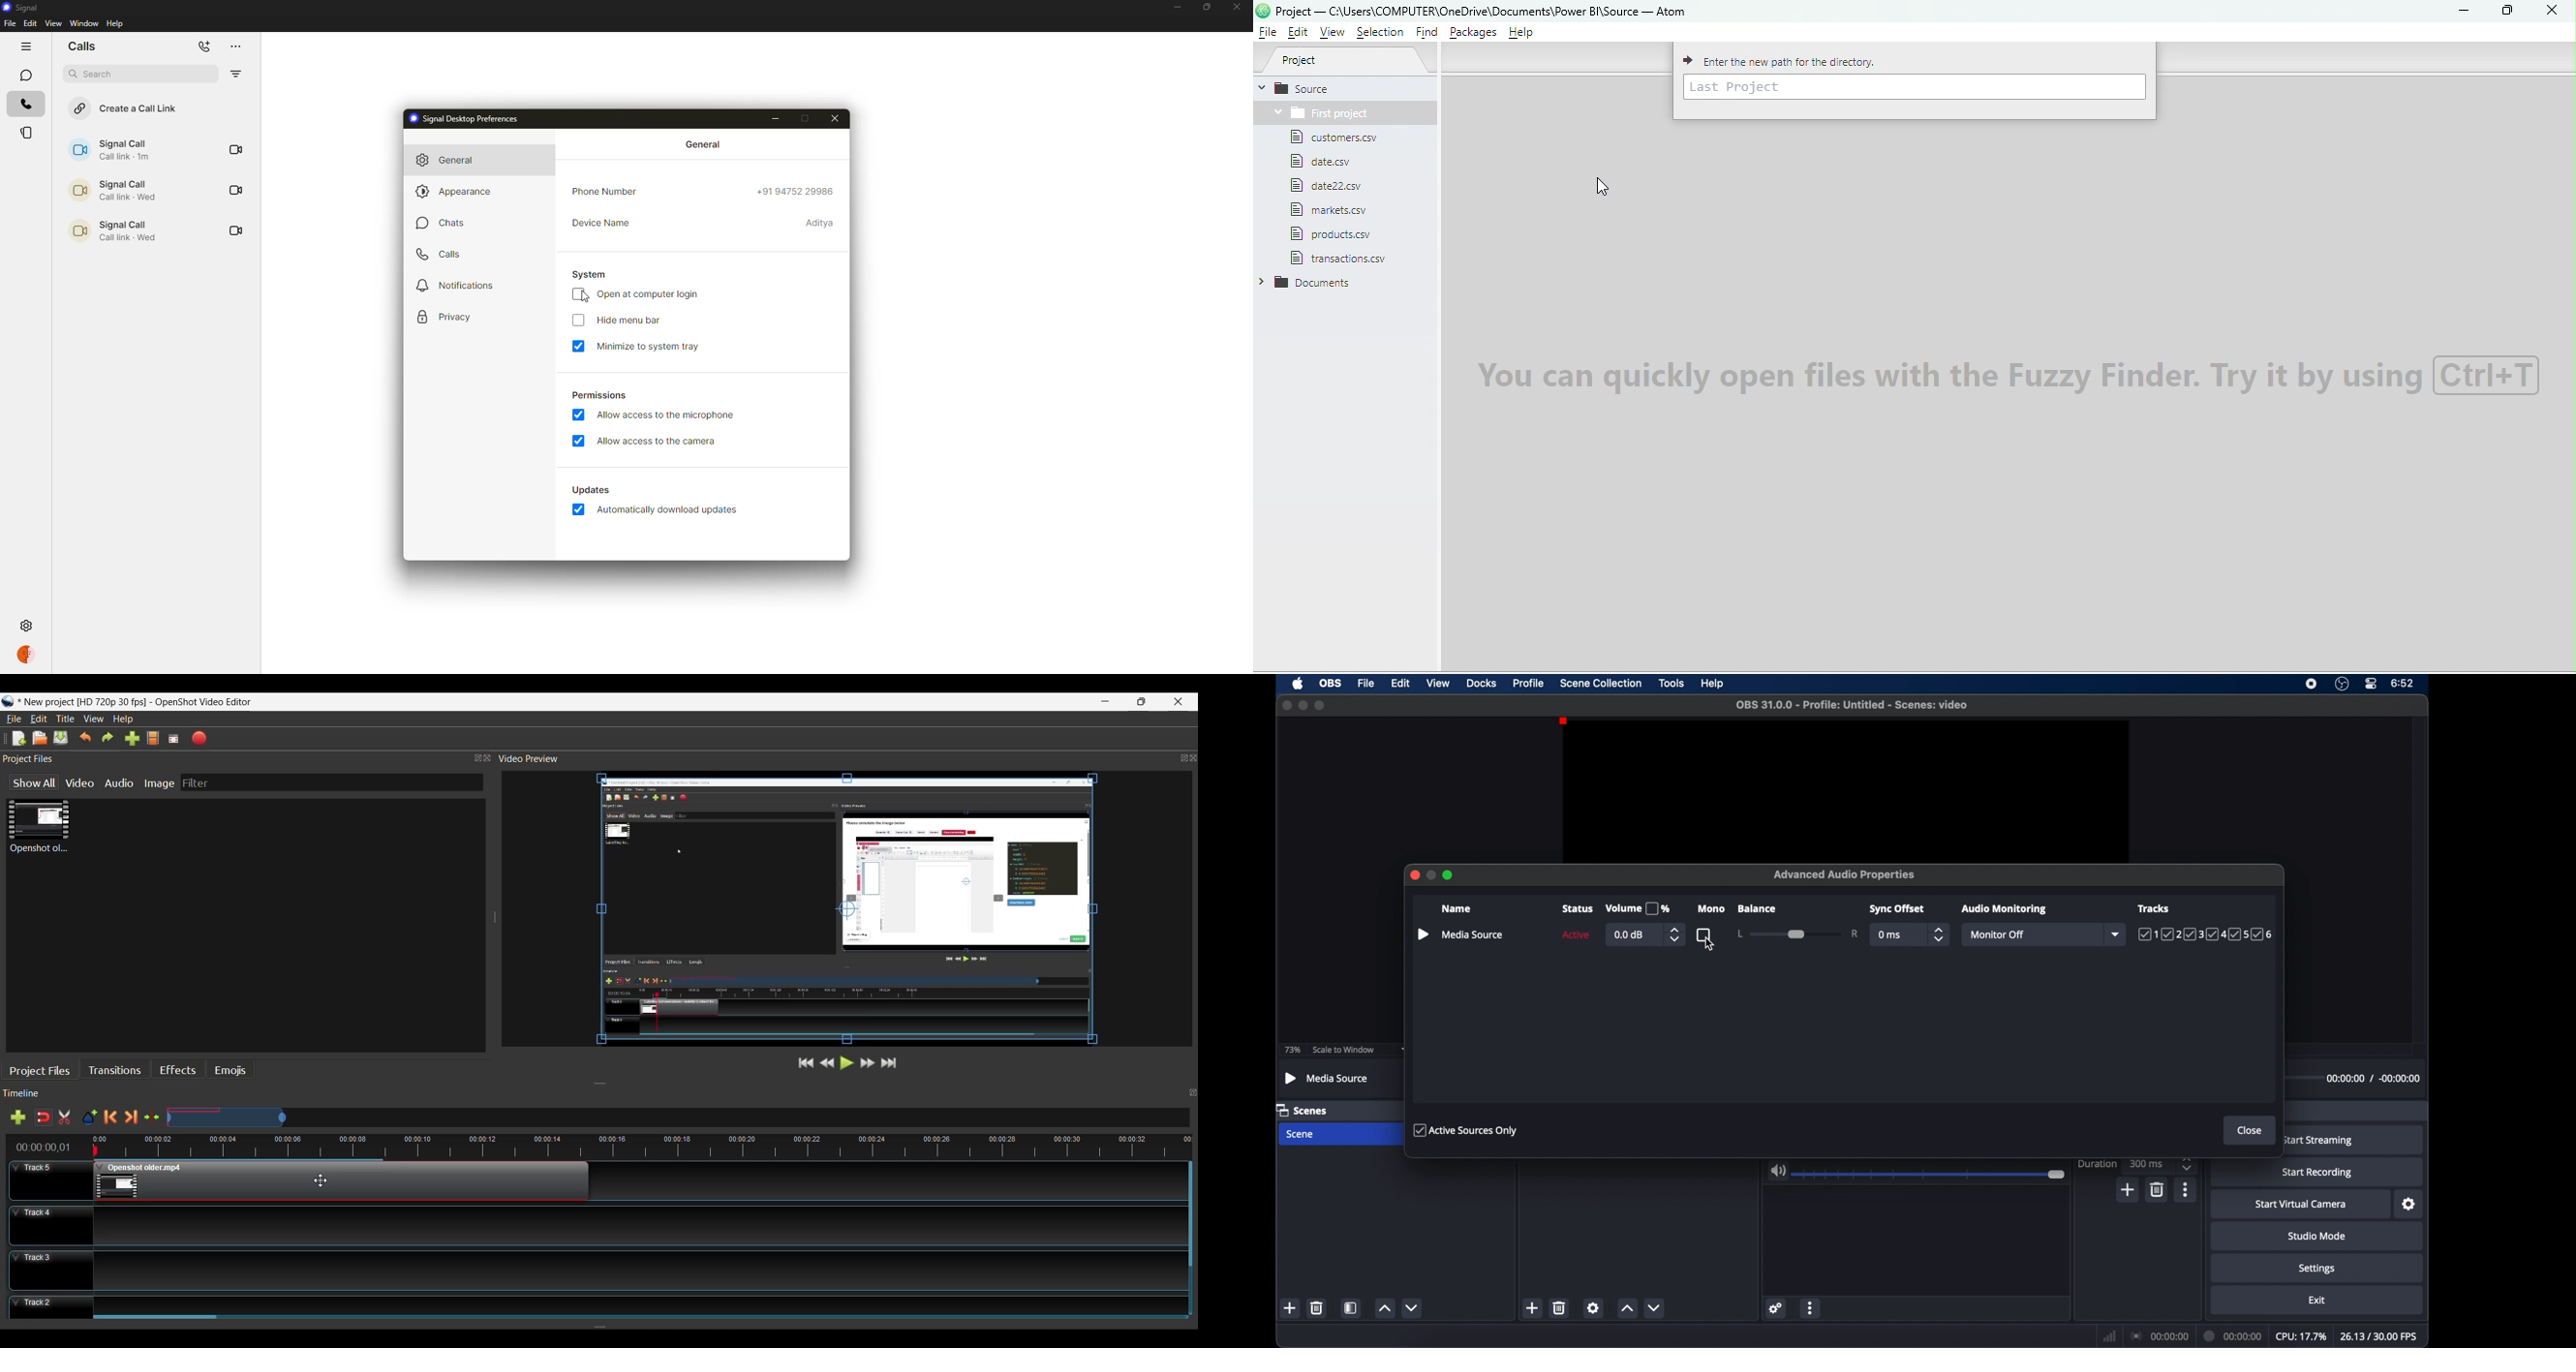 The height and width of the screenshot is (1372, 2576). Describe the element at coordinates (440, 253) in the screenshot. I see `calls` at that location.